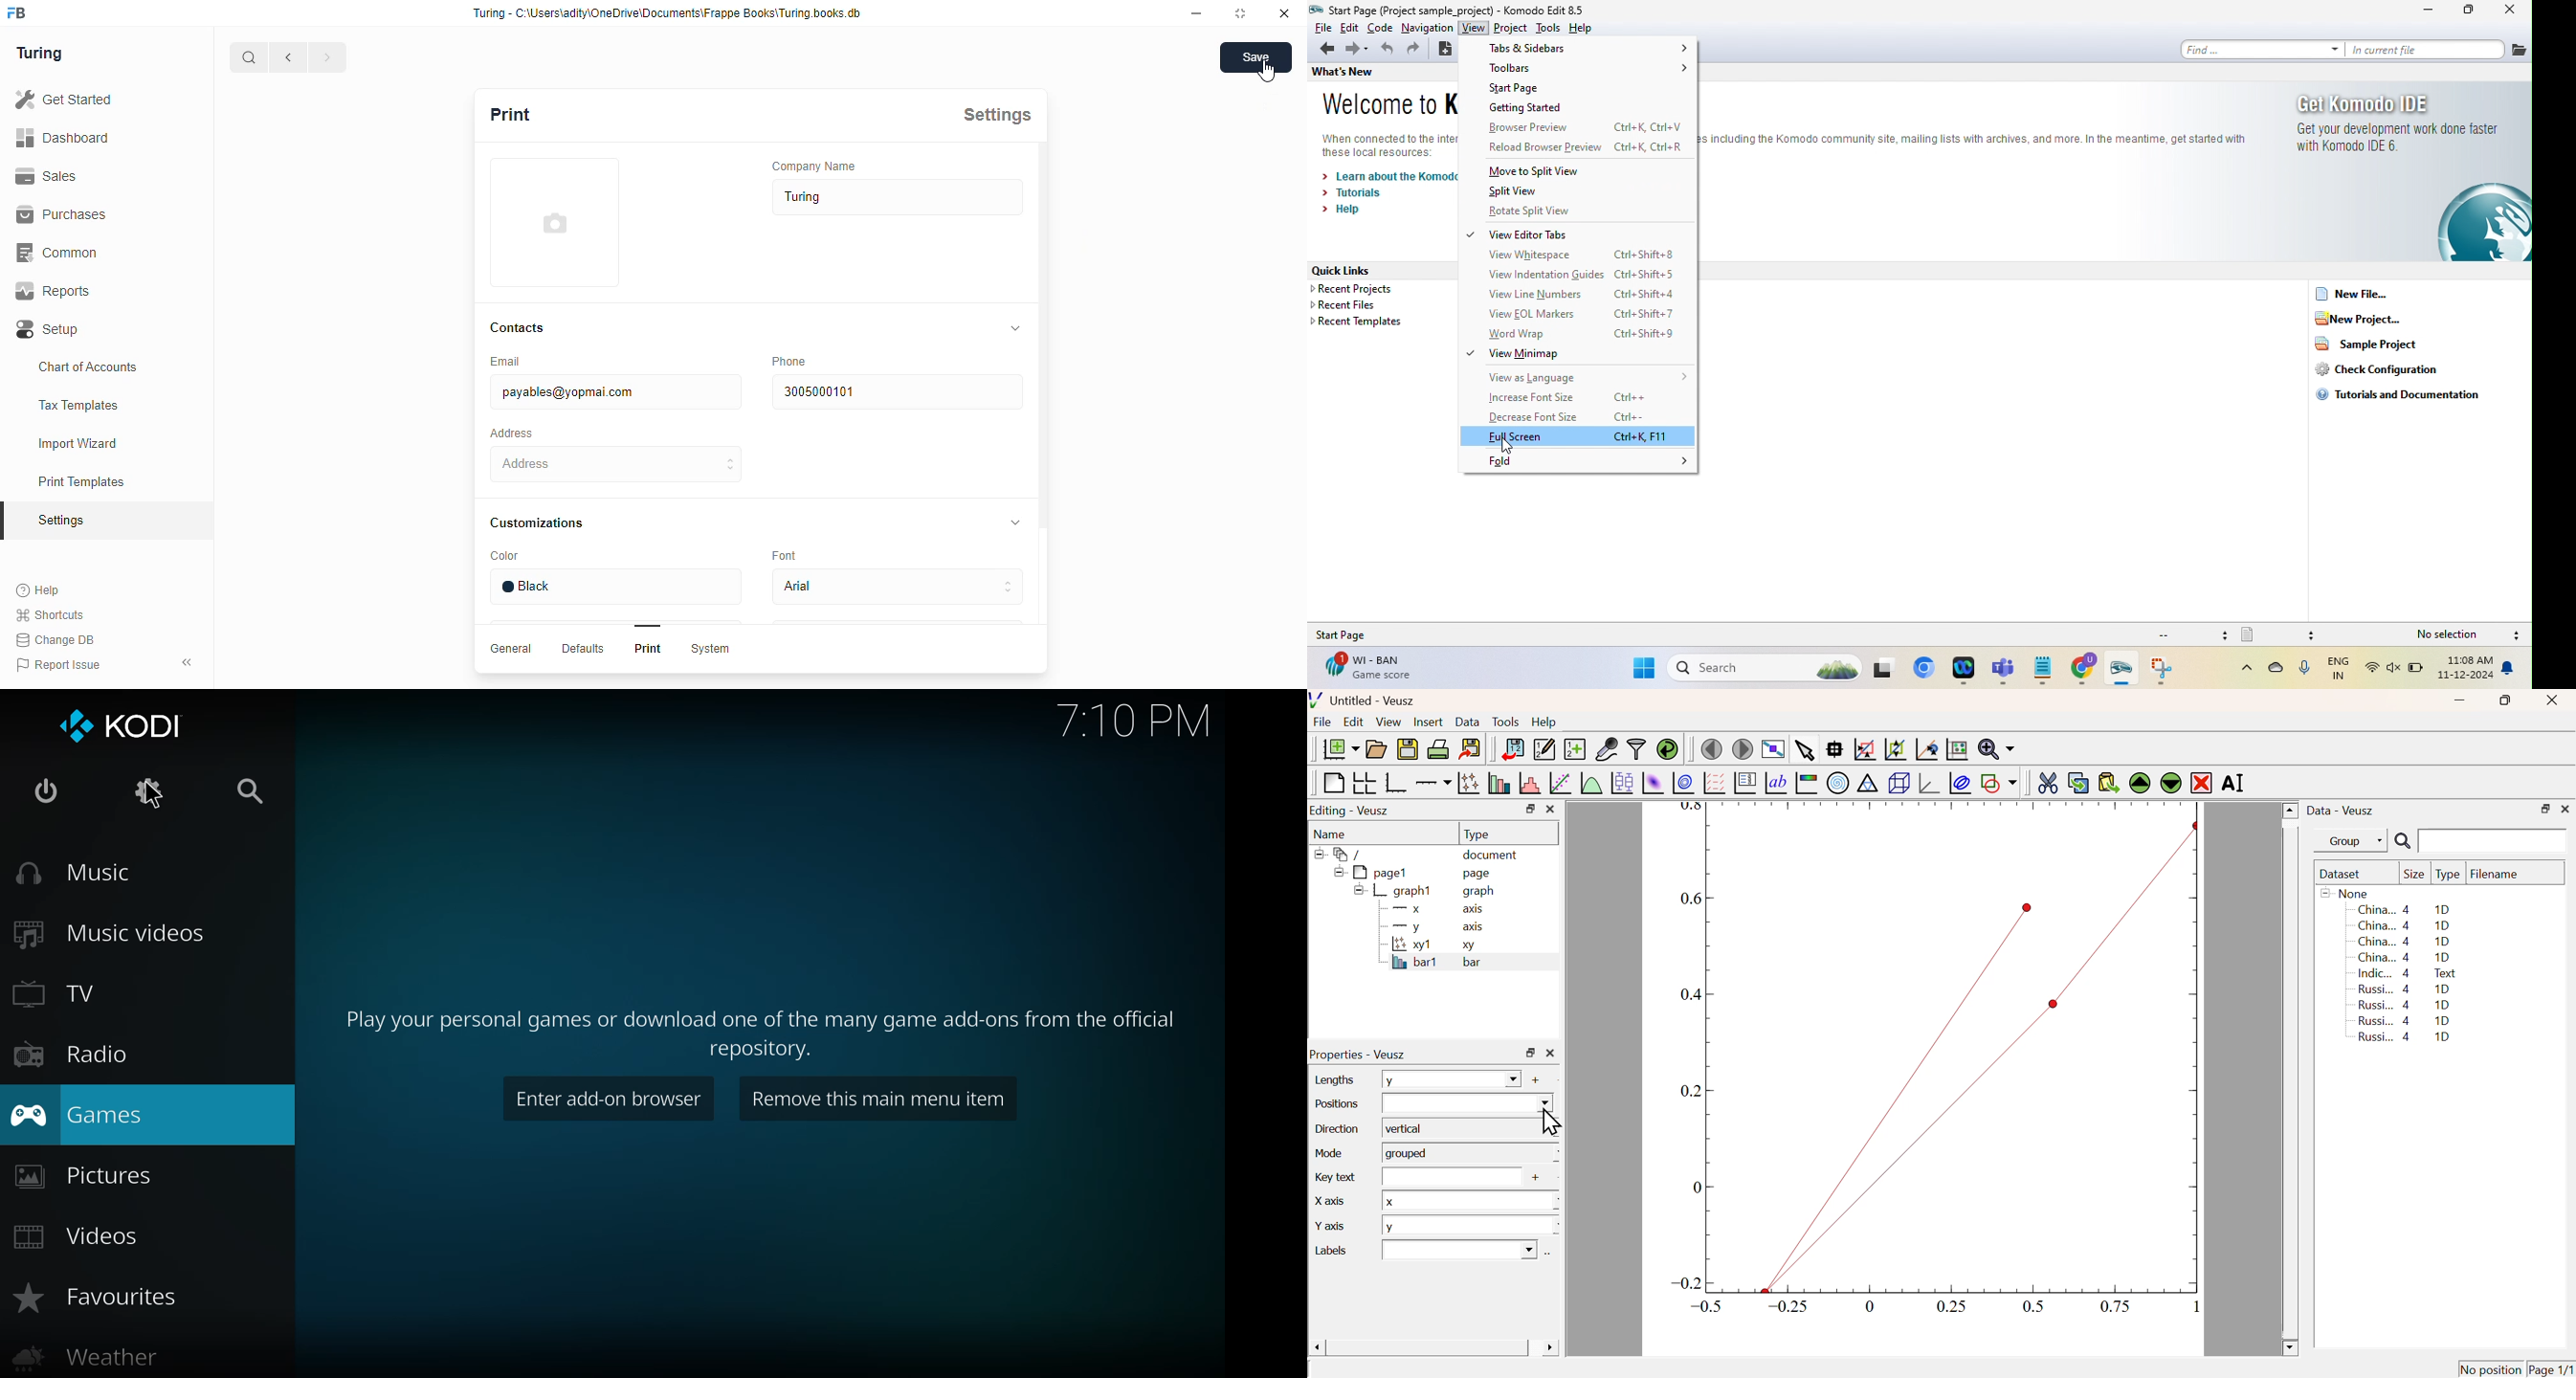  Describe the element at coordinates (714, 650) in the screenshot. I see `System` at that location.